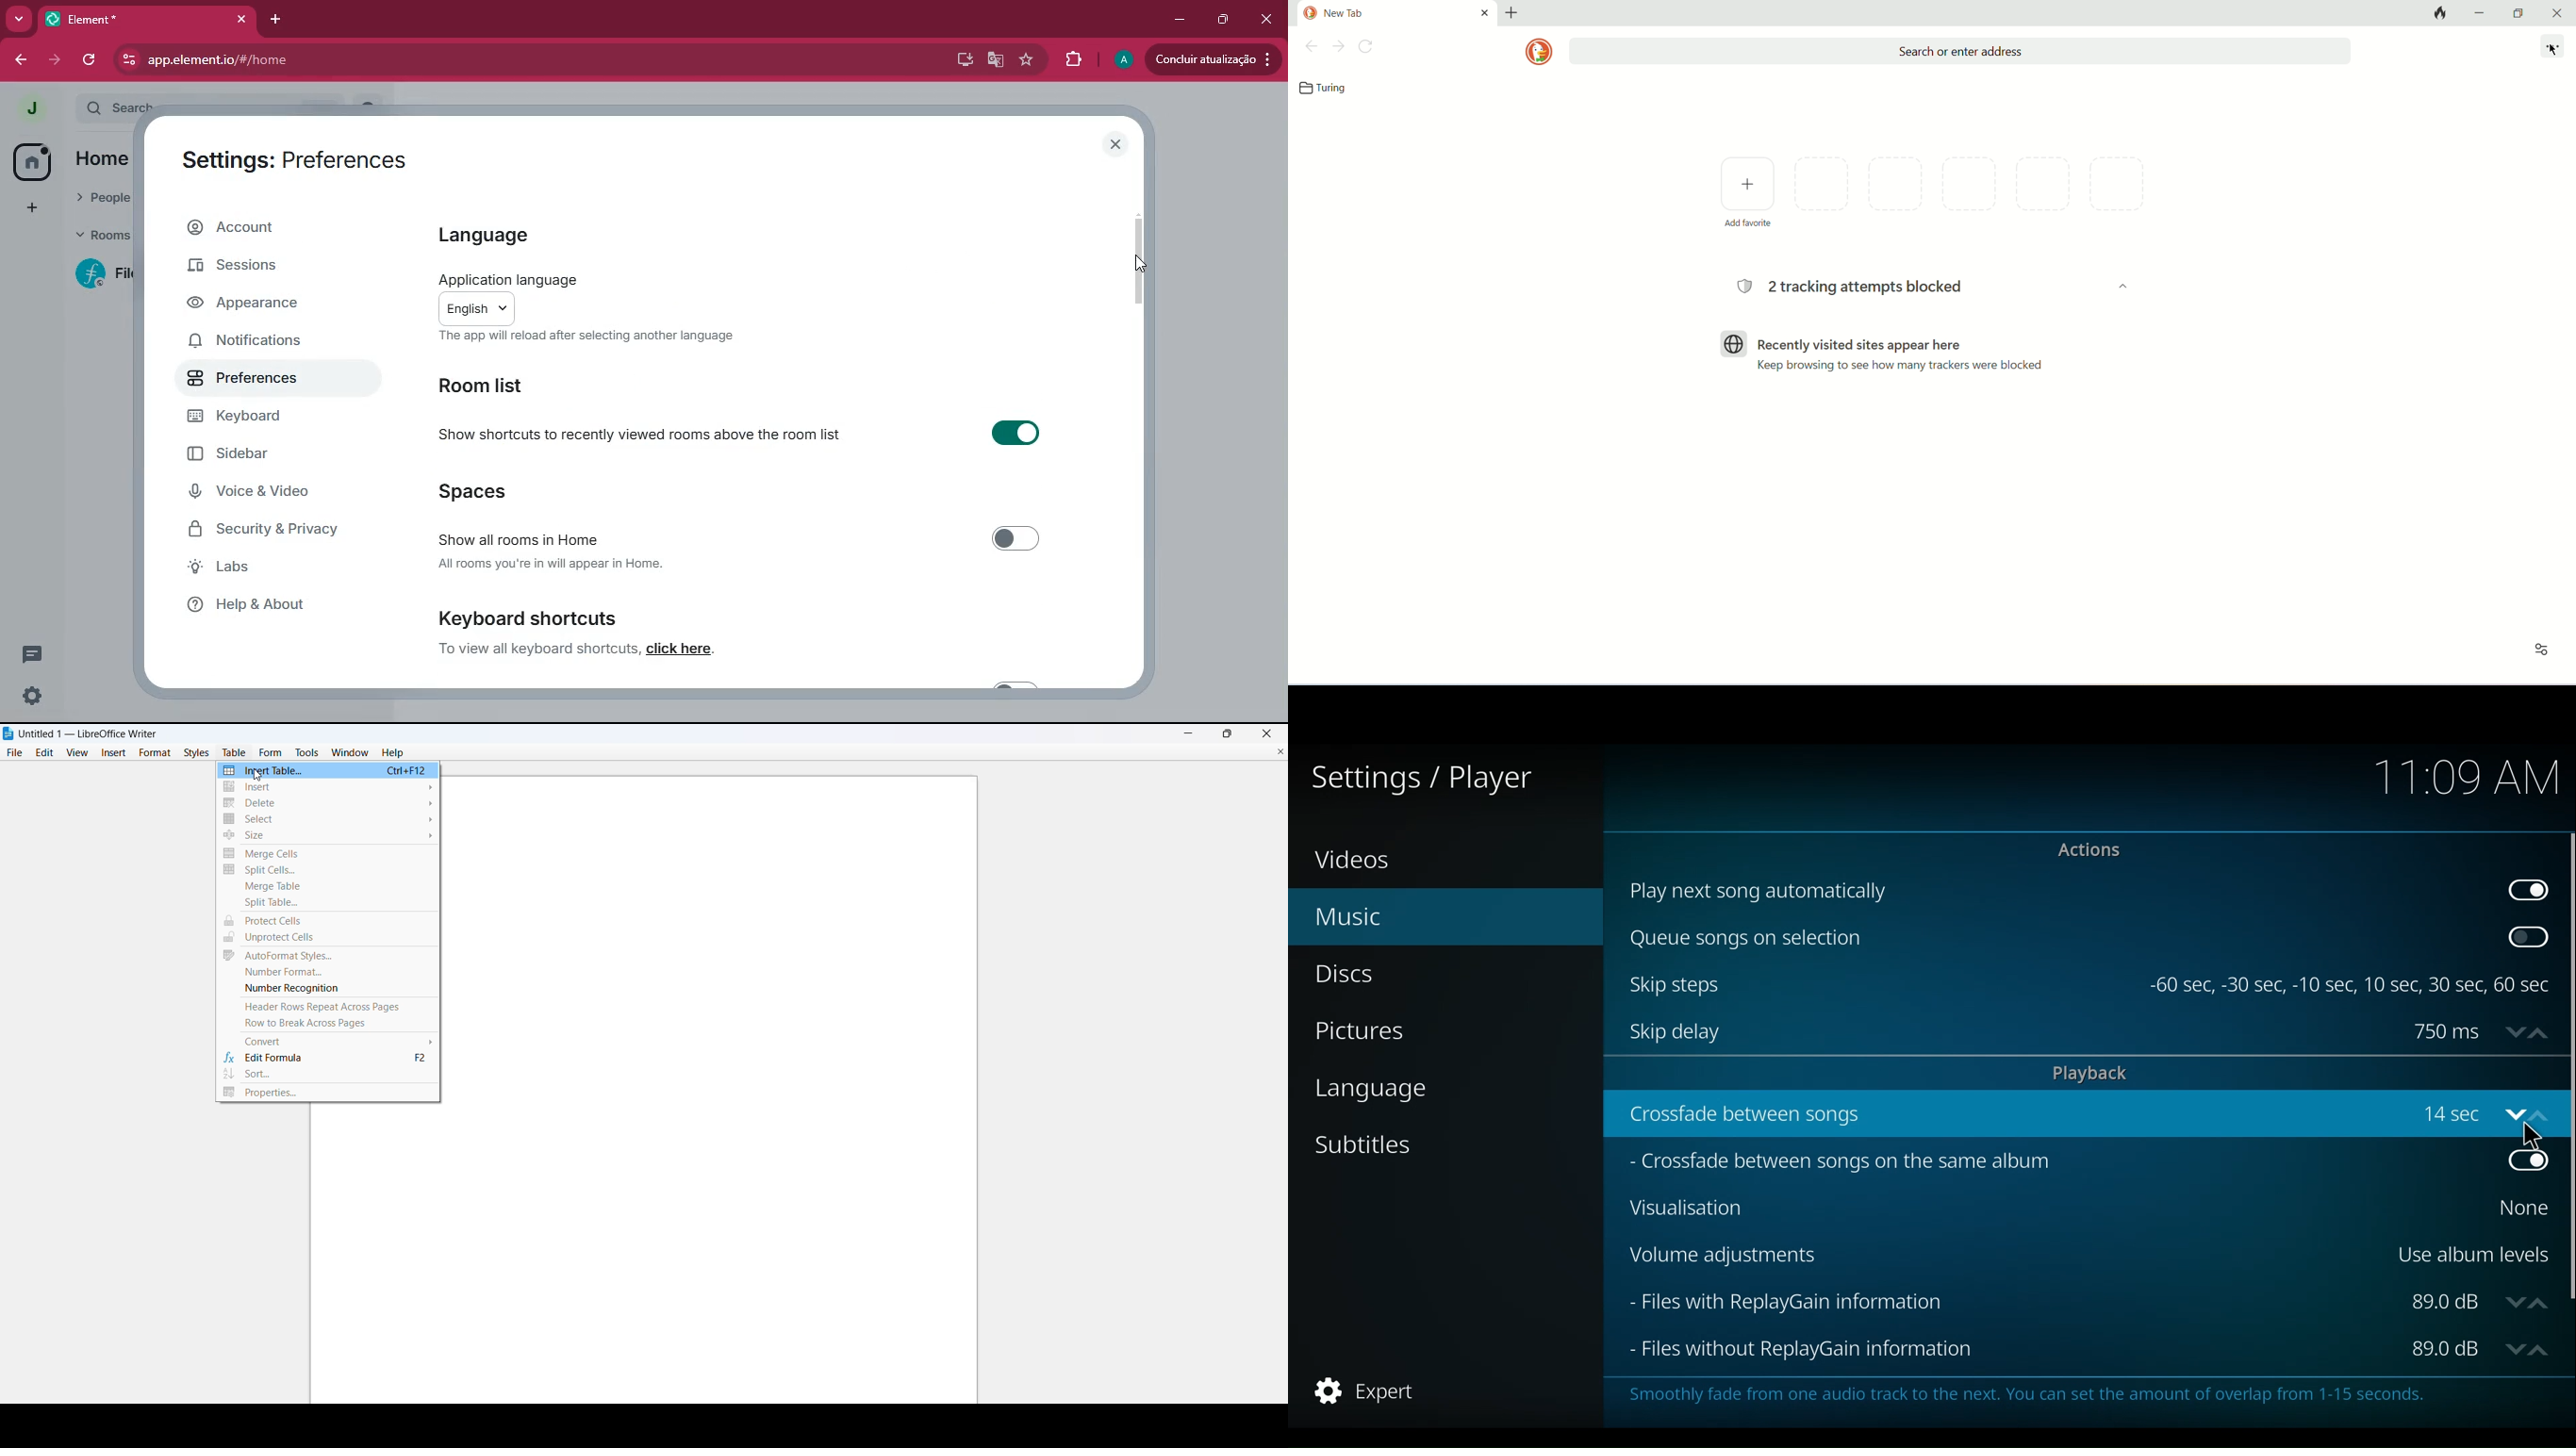 This screenshot has height=1456, width=2576. Describe the element at coordinates (256, 454) in the screenshot. I see `sidebar` at that location.